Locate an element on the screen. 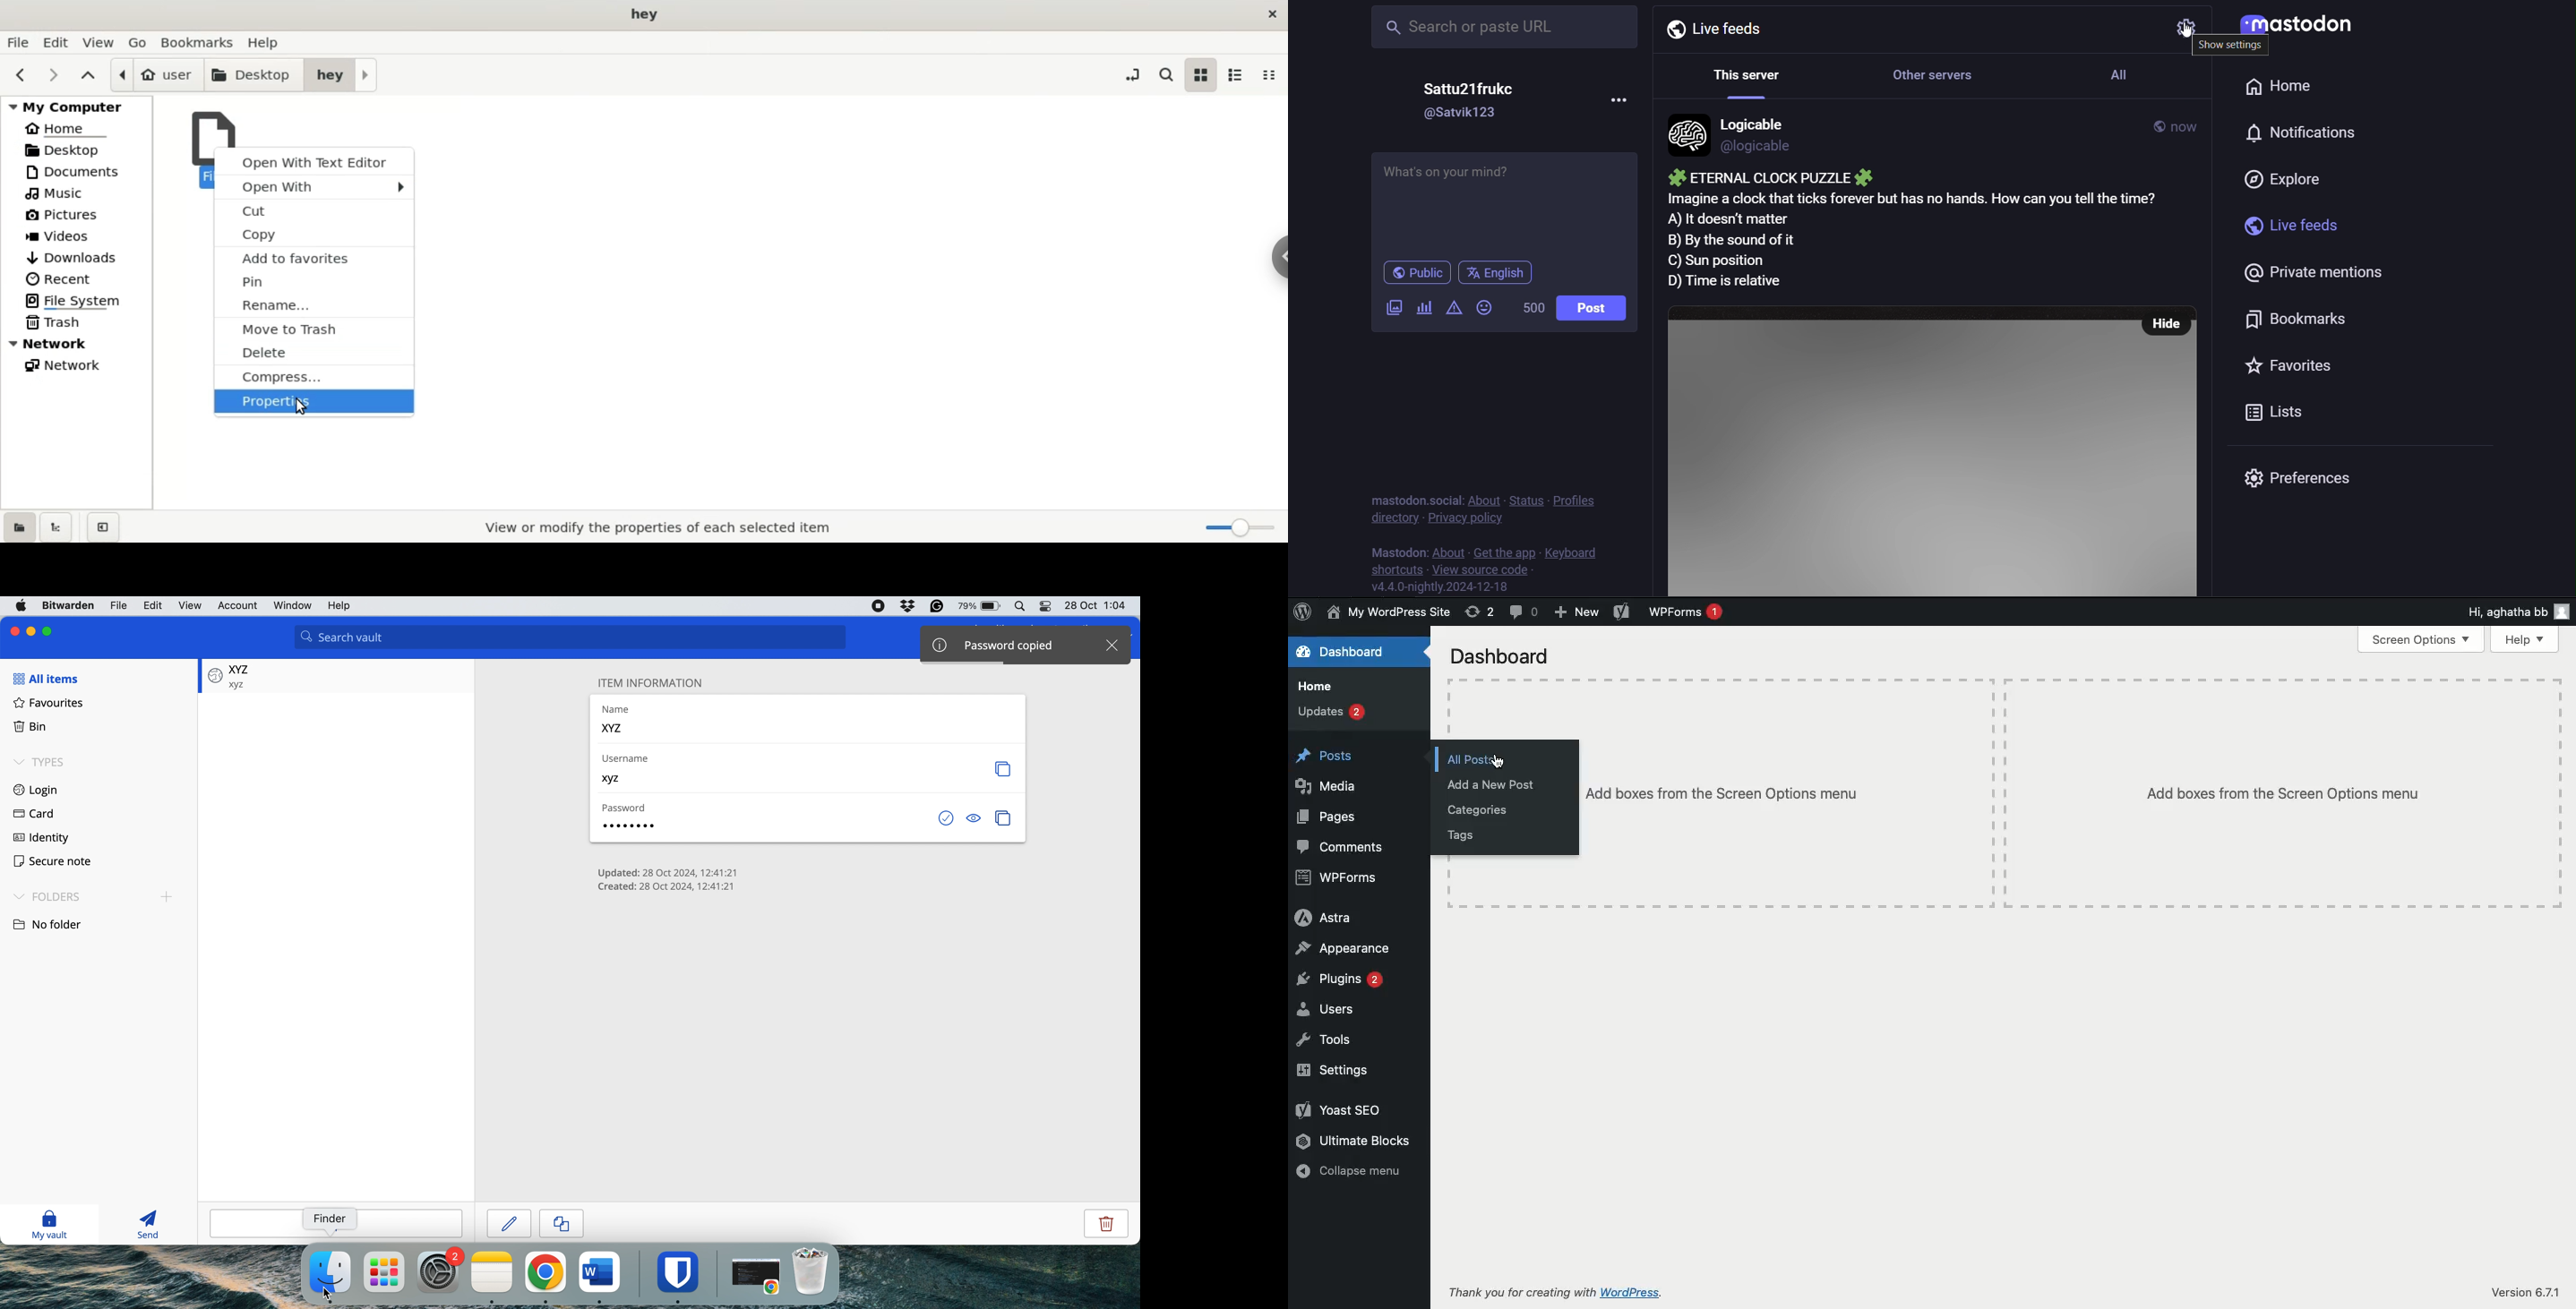  source code is located at coordinates (1479, 570).